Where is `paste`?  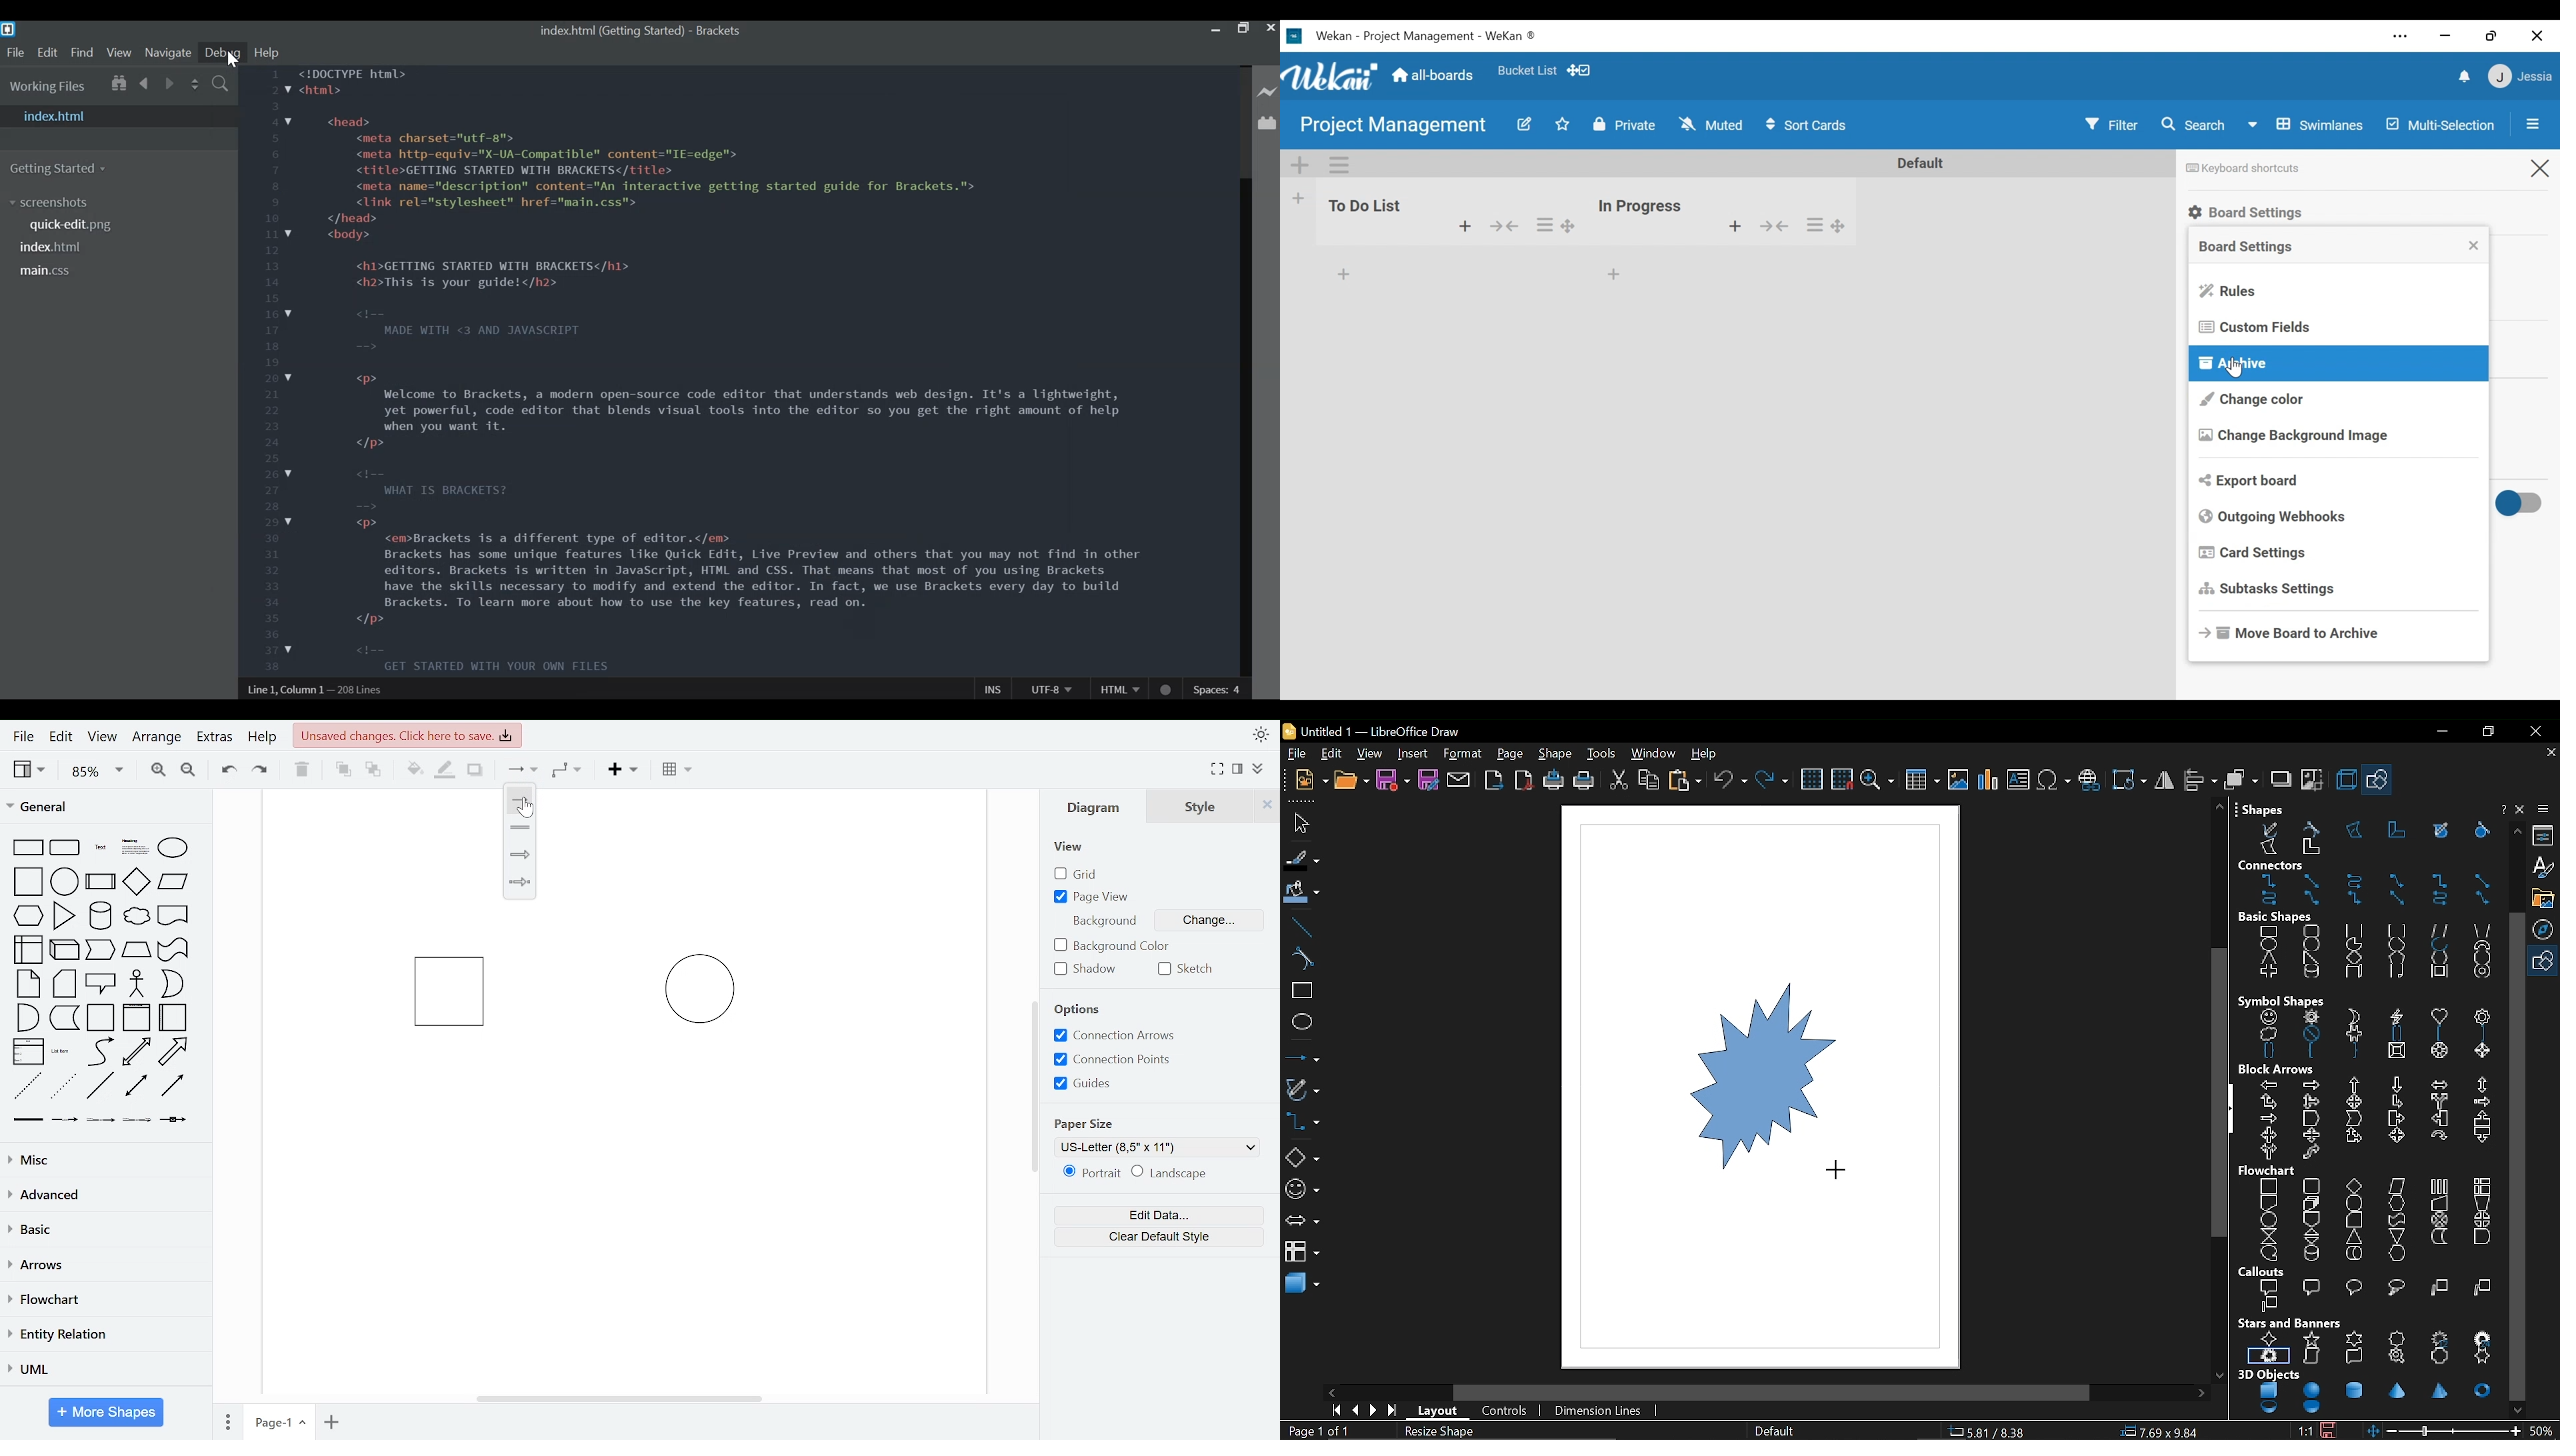
paste is located at coordinates (1684, 780).